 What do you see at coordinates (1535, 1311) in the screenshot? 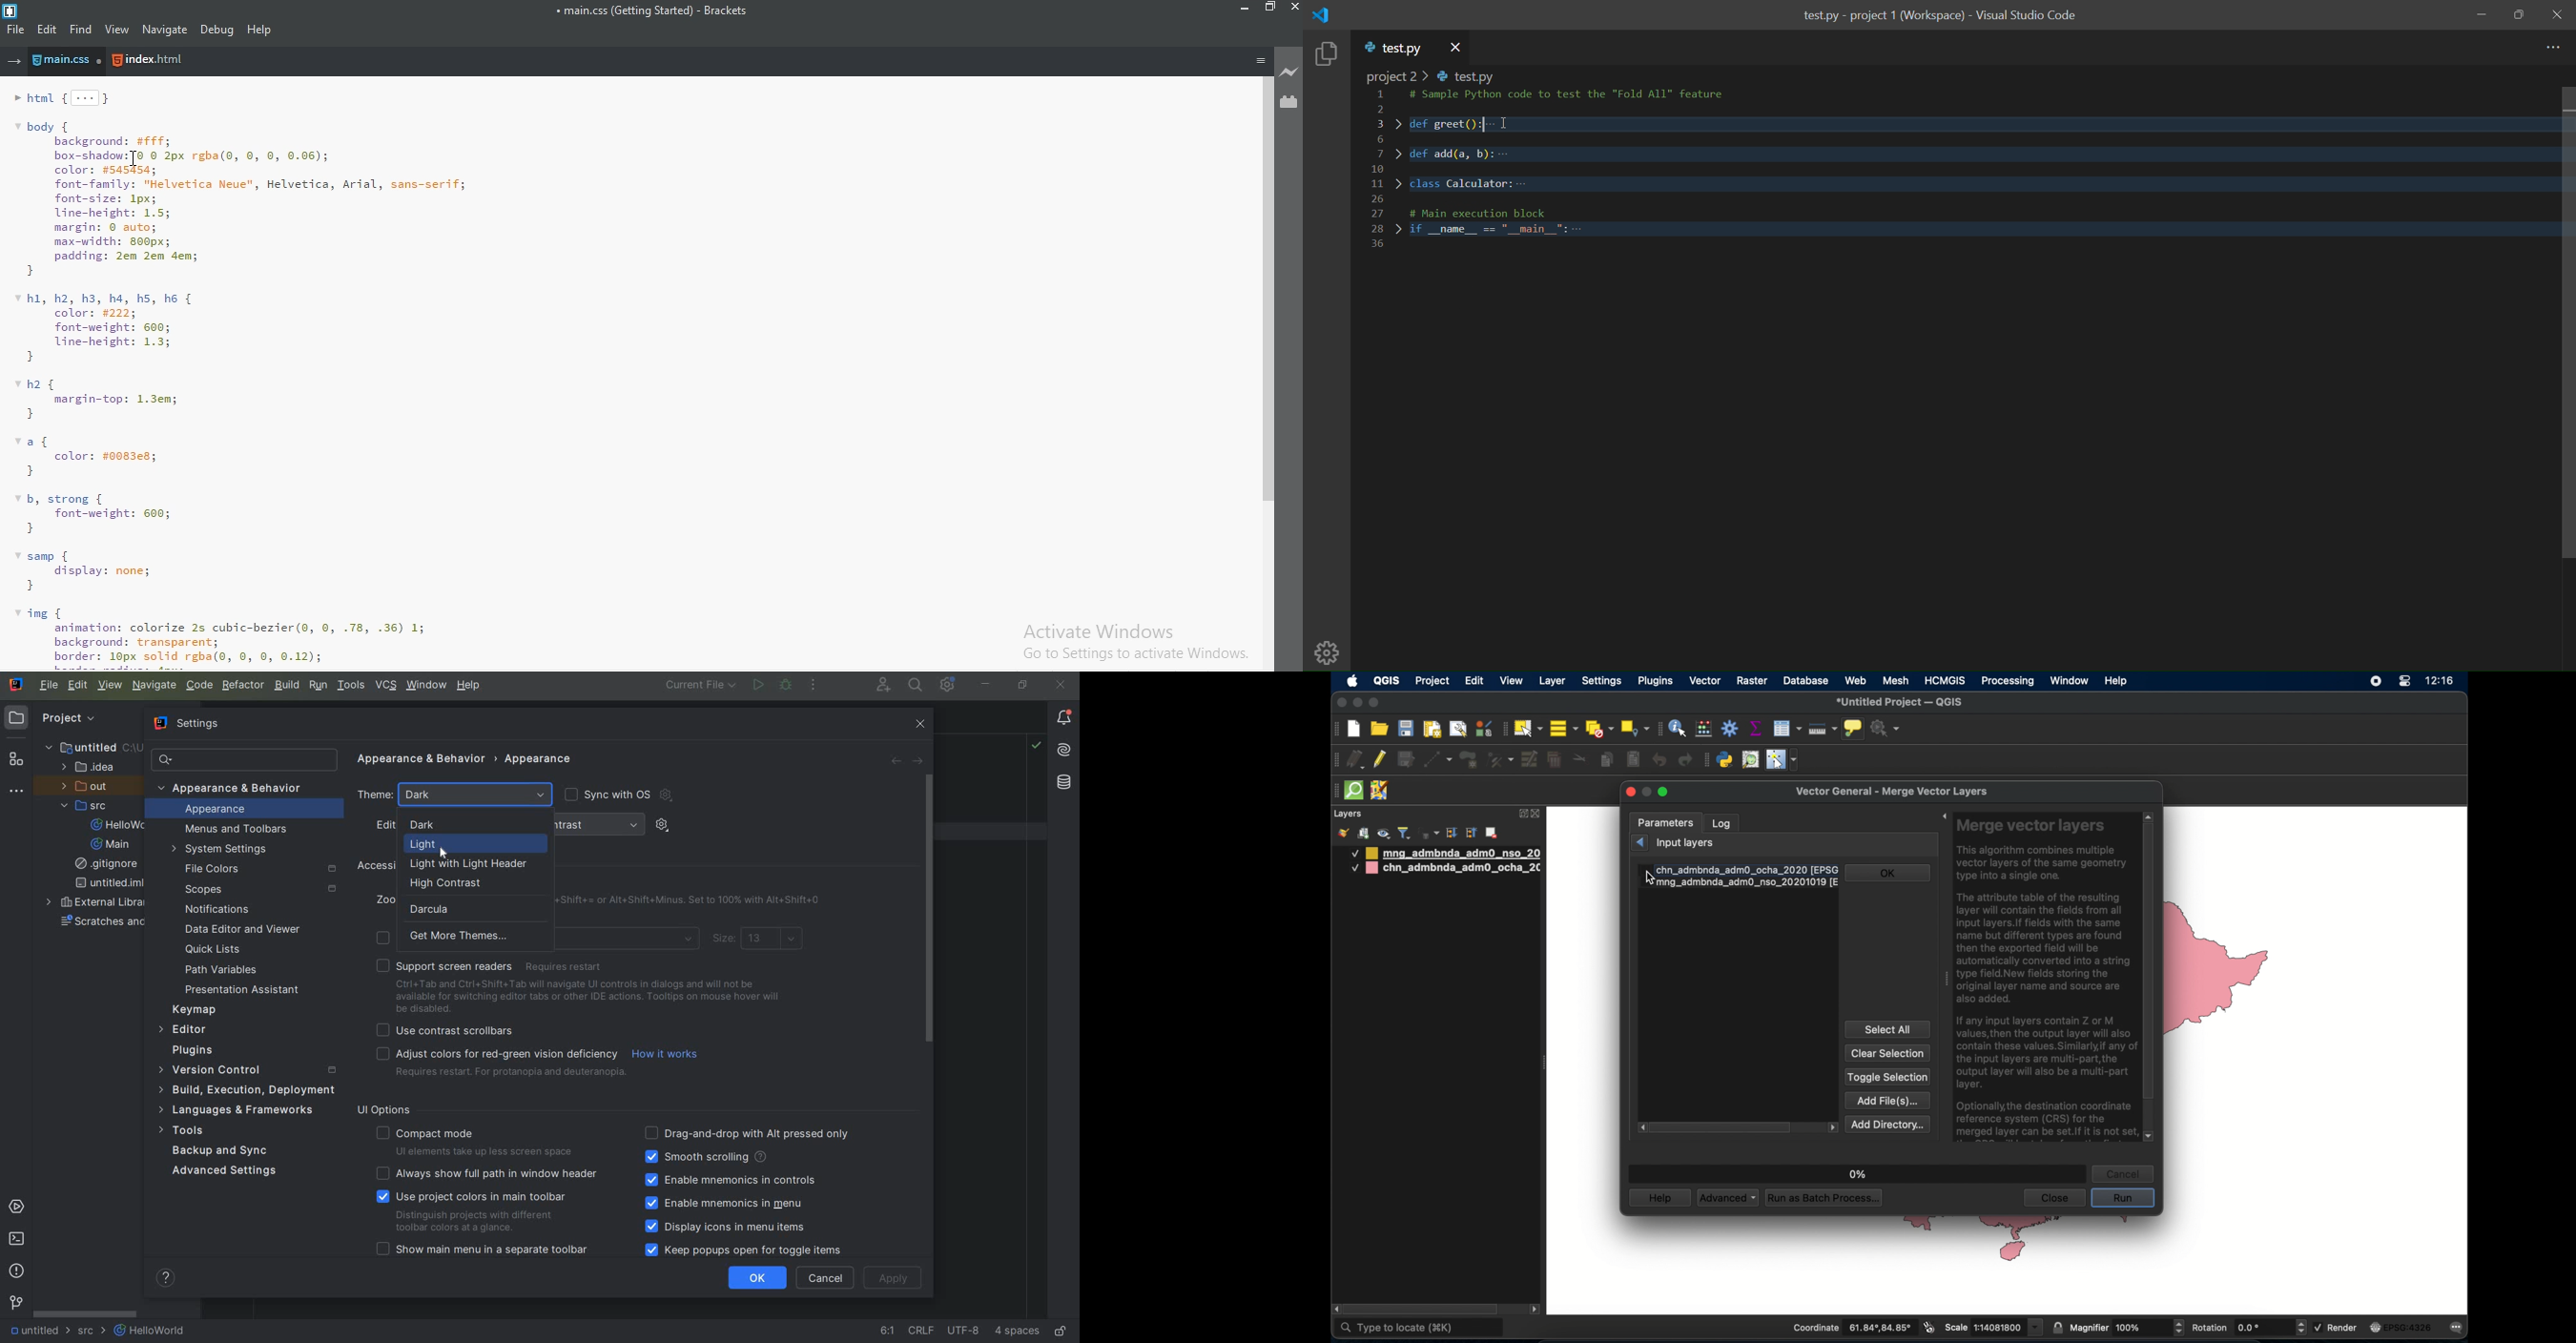
I see `scroll right arrow` at bounding box center [1535, 1311].